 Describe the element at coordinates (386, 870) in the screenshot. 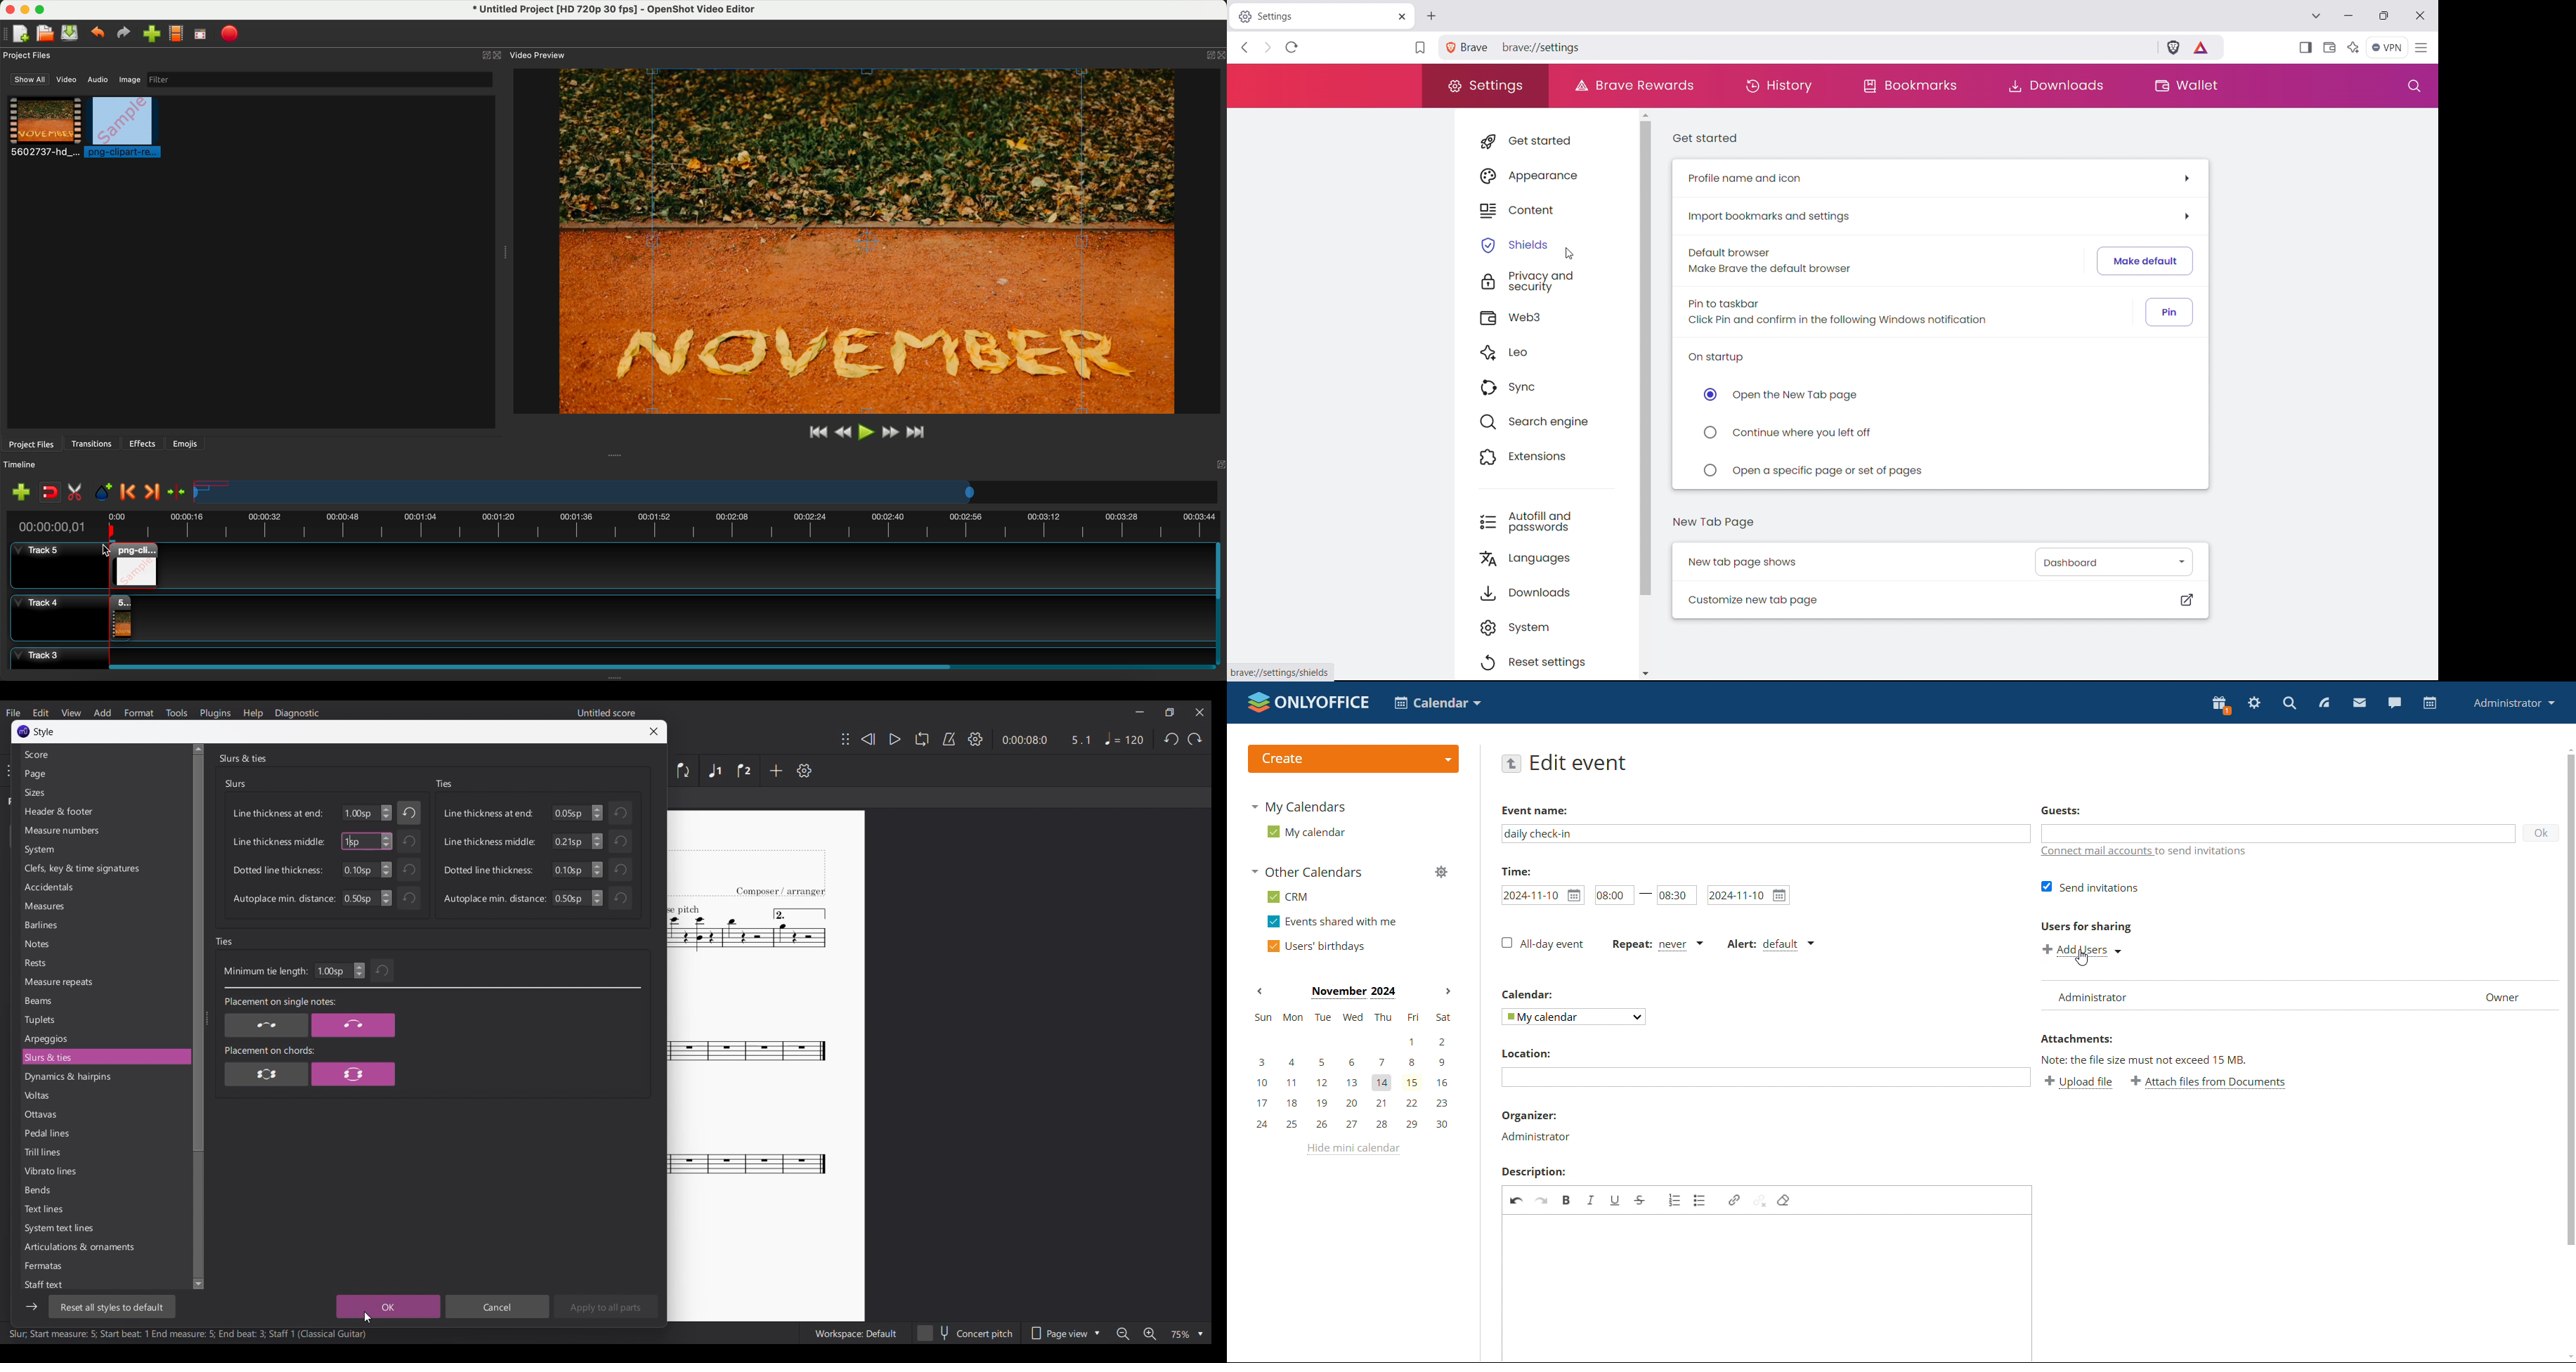

I see `Increase/Decrease dotted line thickness` at that location.